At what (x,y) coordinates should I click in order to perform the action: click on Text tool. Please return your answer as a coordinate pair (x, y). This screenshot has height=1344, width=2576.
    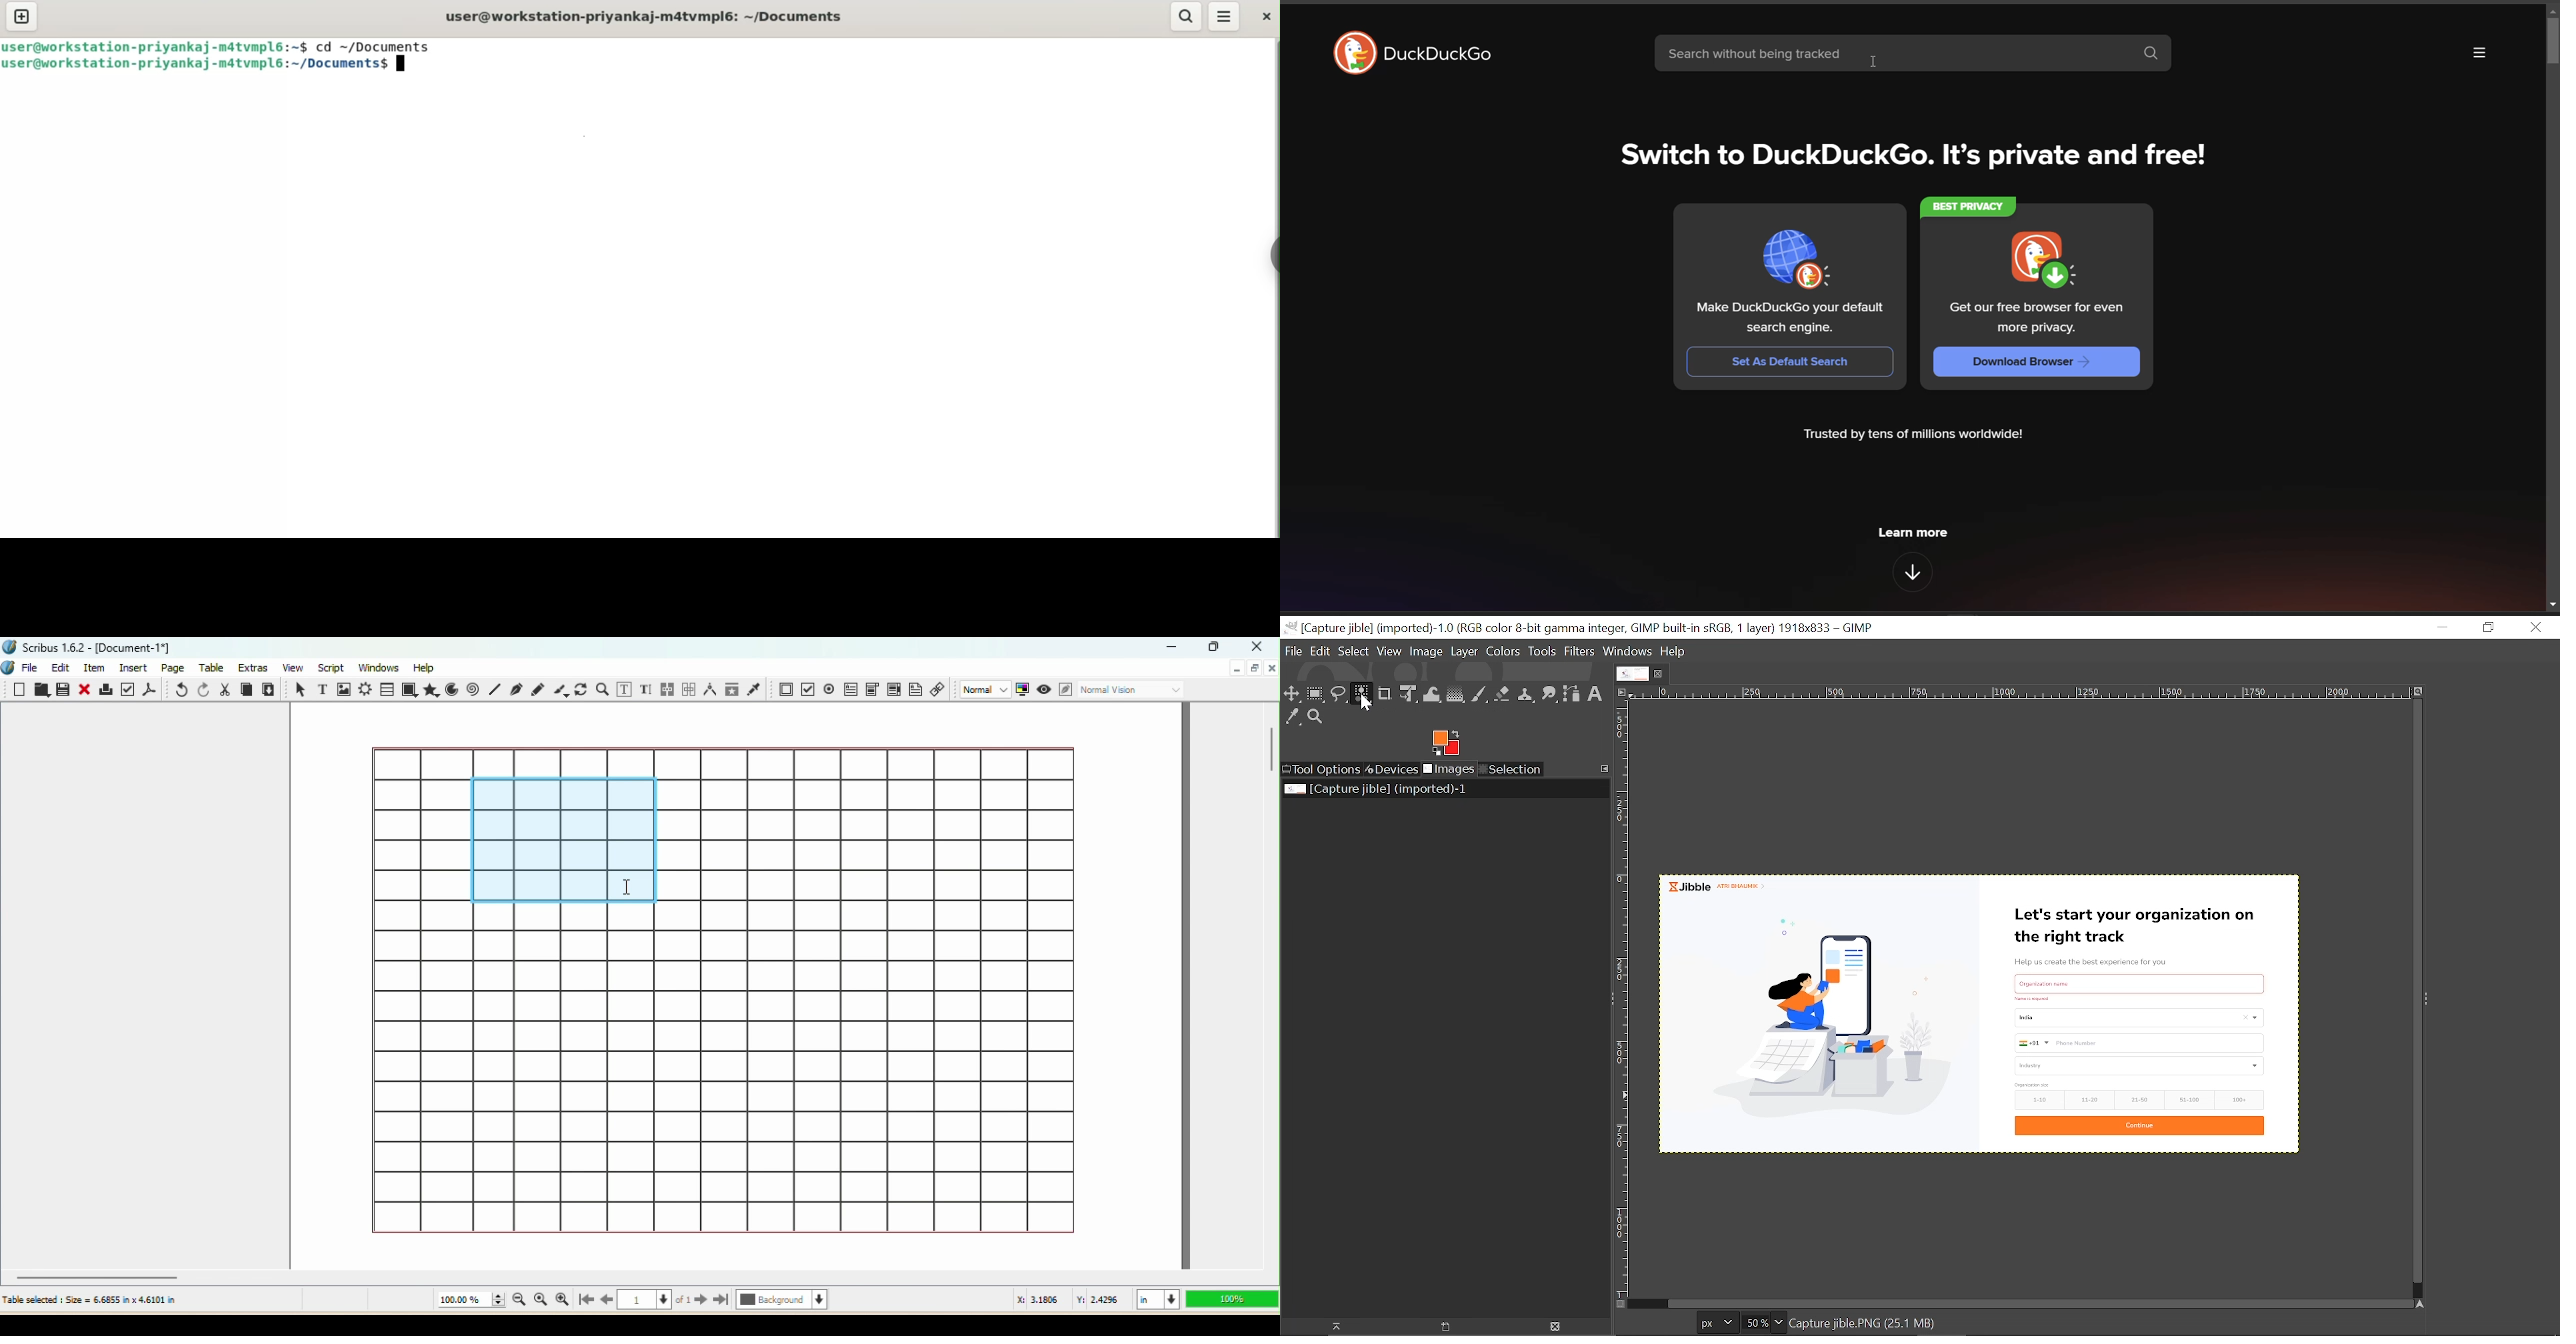
    Looking at the image, I should click on (1594, 694).